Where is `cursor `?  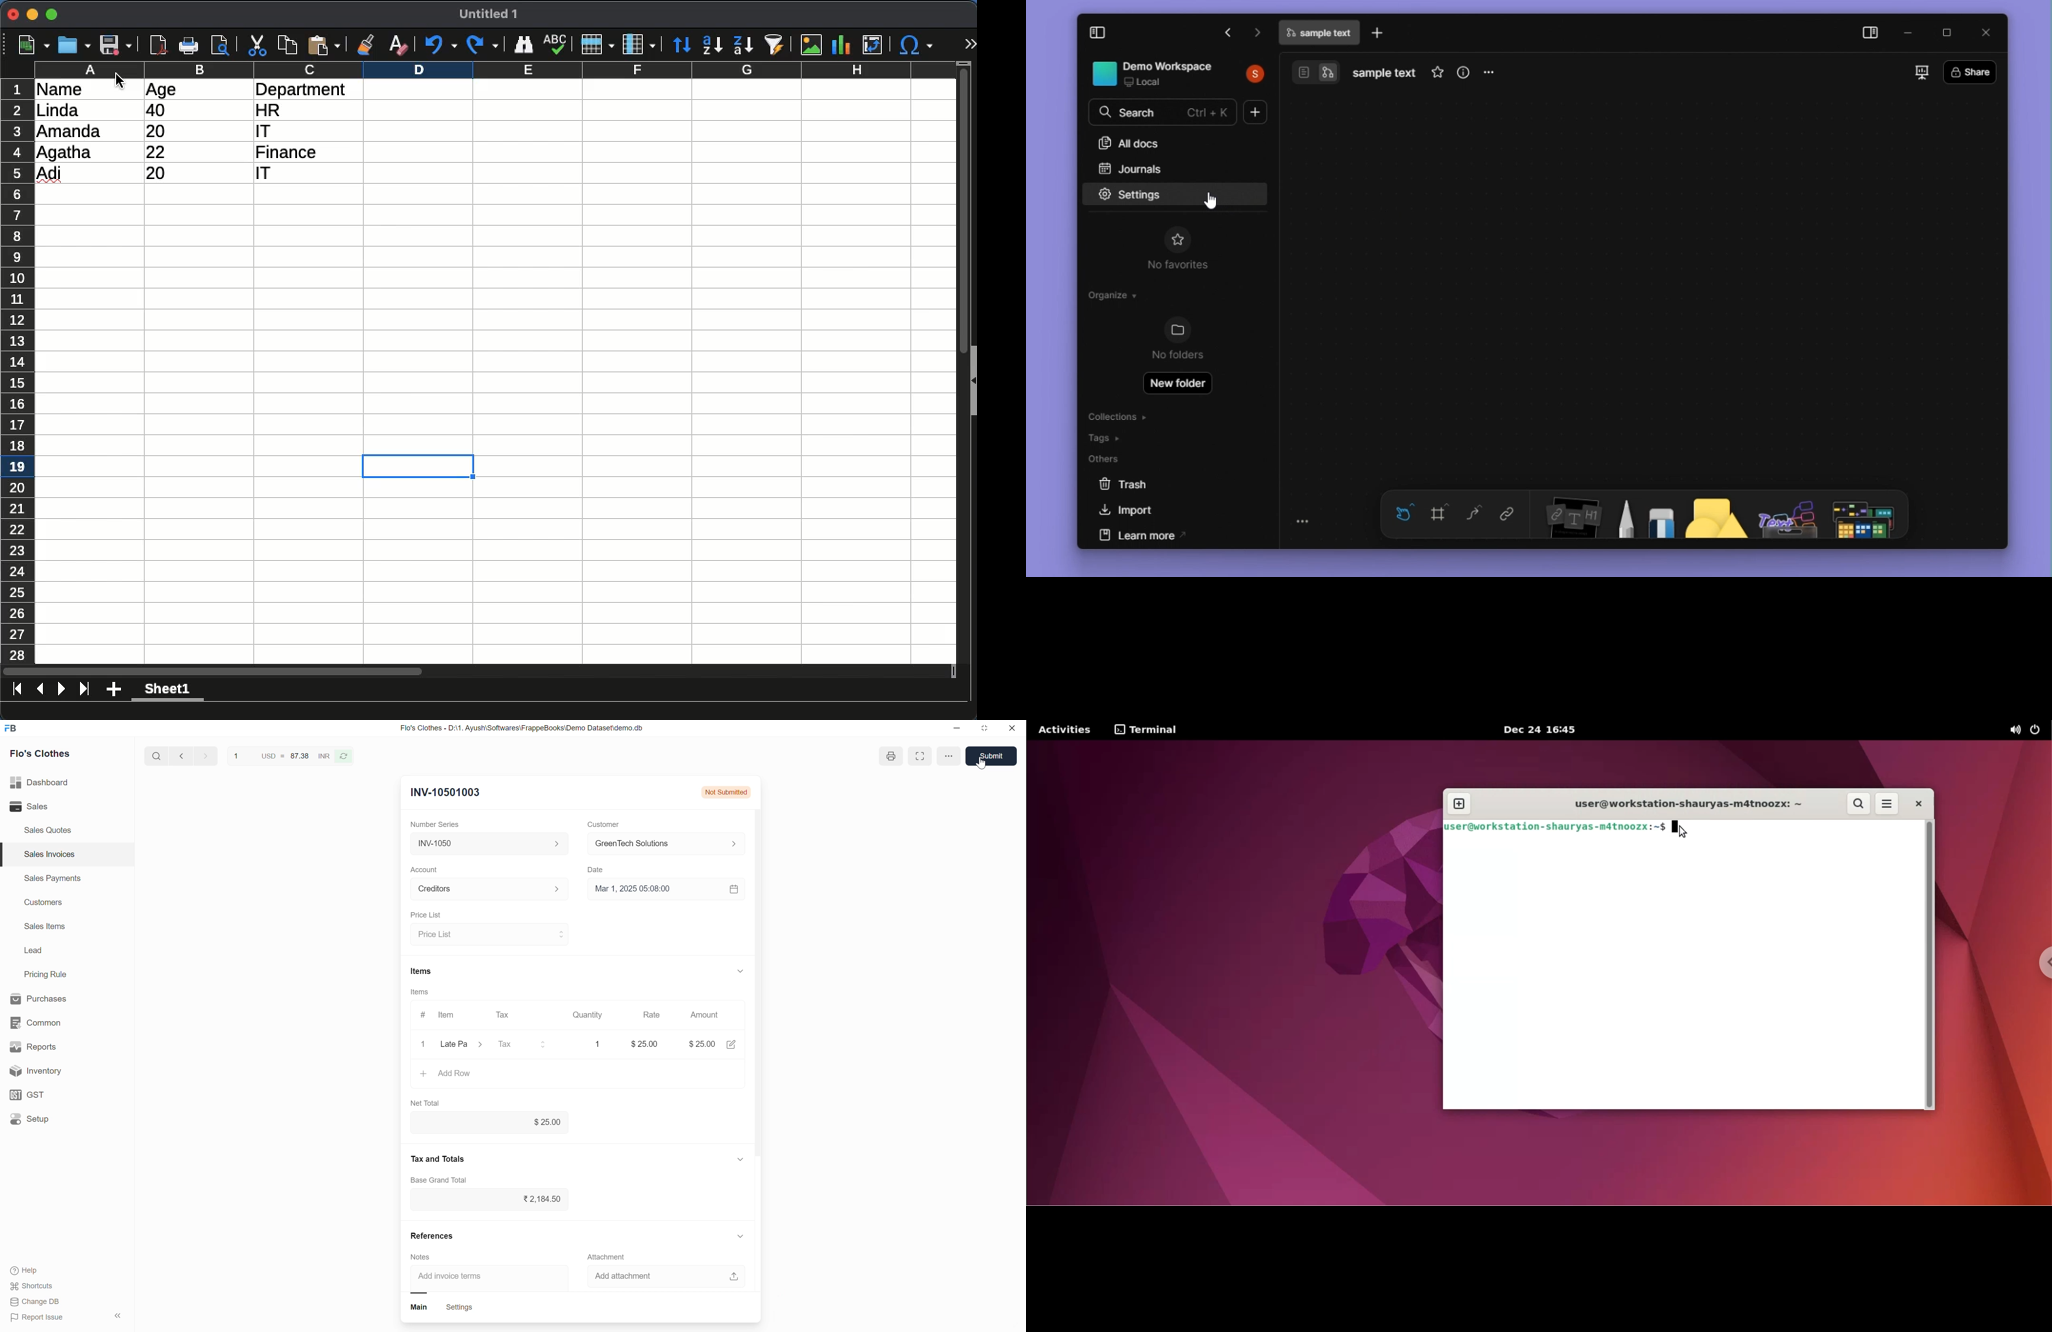 cursor  is located at coordinates (981, 766).